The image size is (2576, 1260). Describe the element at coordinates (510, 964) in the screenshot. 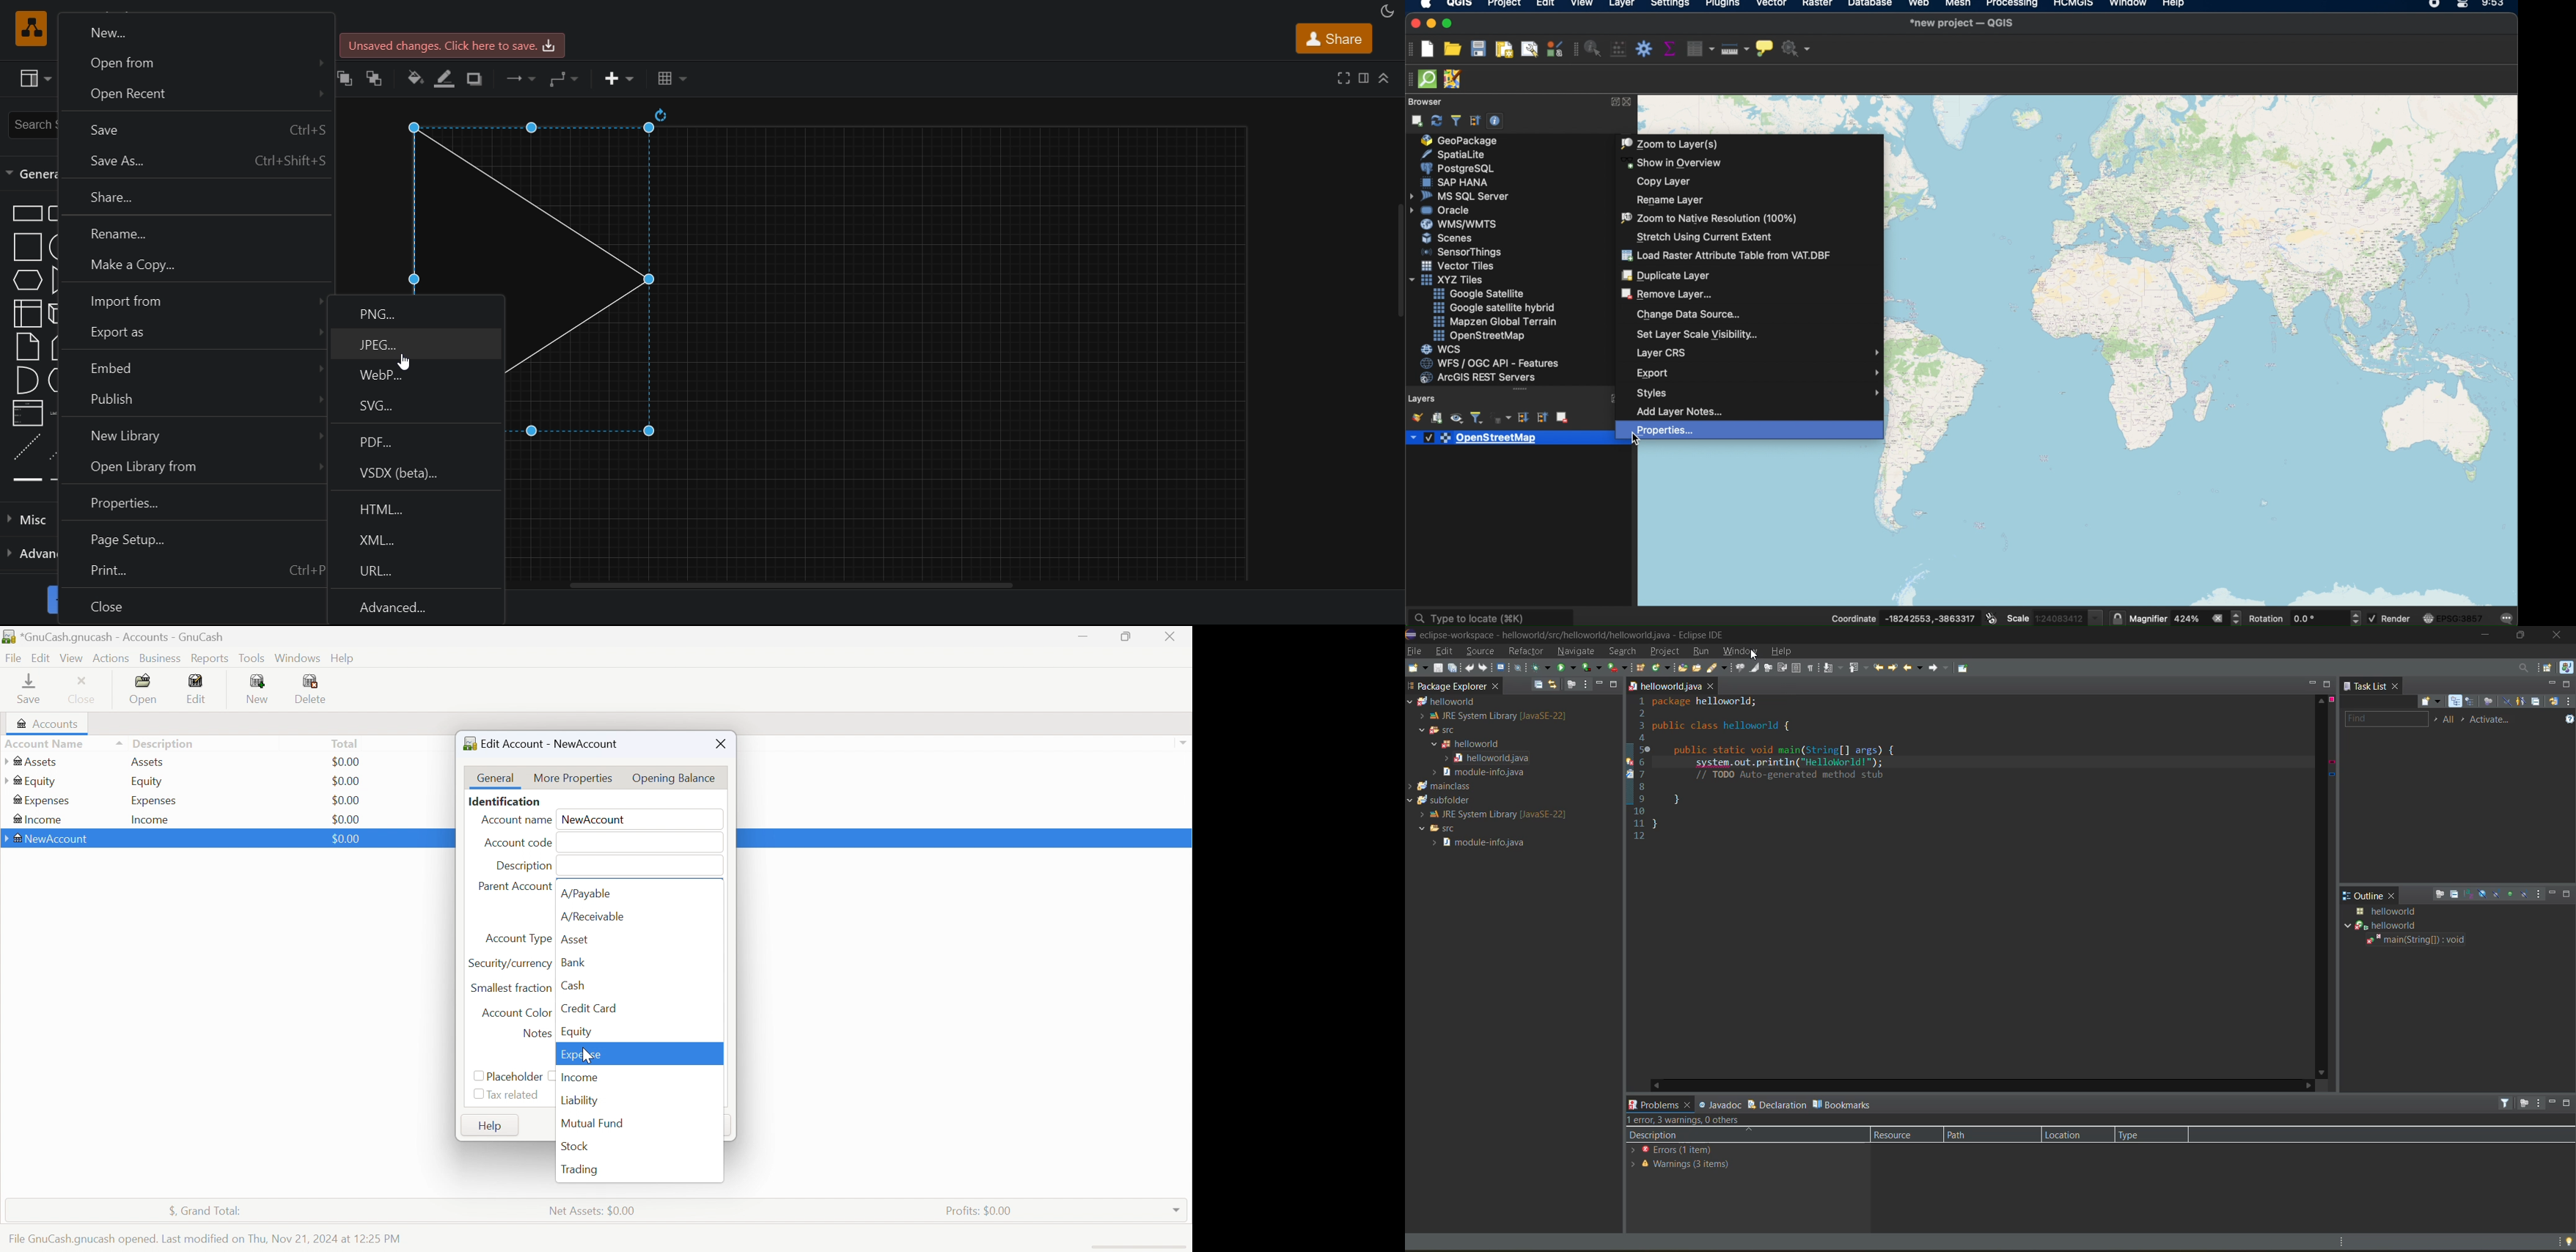

I see `Security/currency` at that location.